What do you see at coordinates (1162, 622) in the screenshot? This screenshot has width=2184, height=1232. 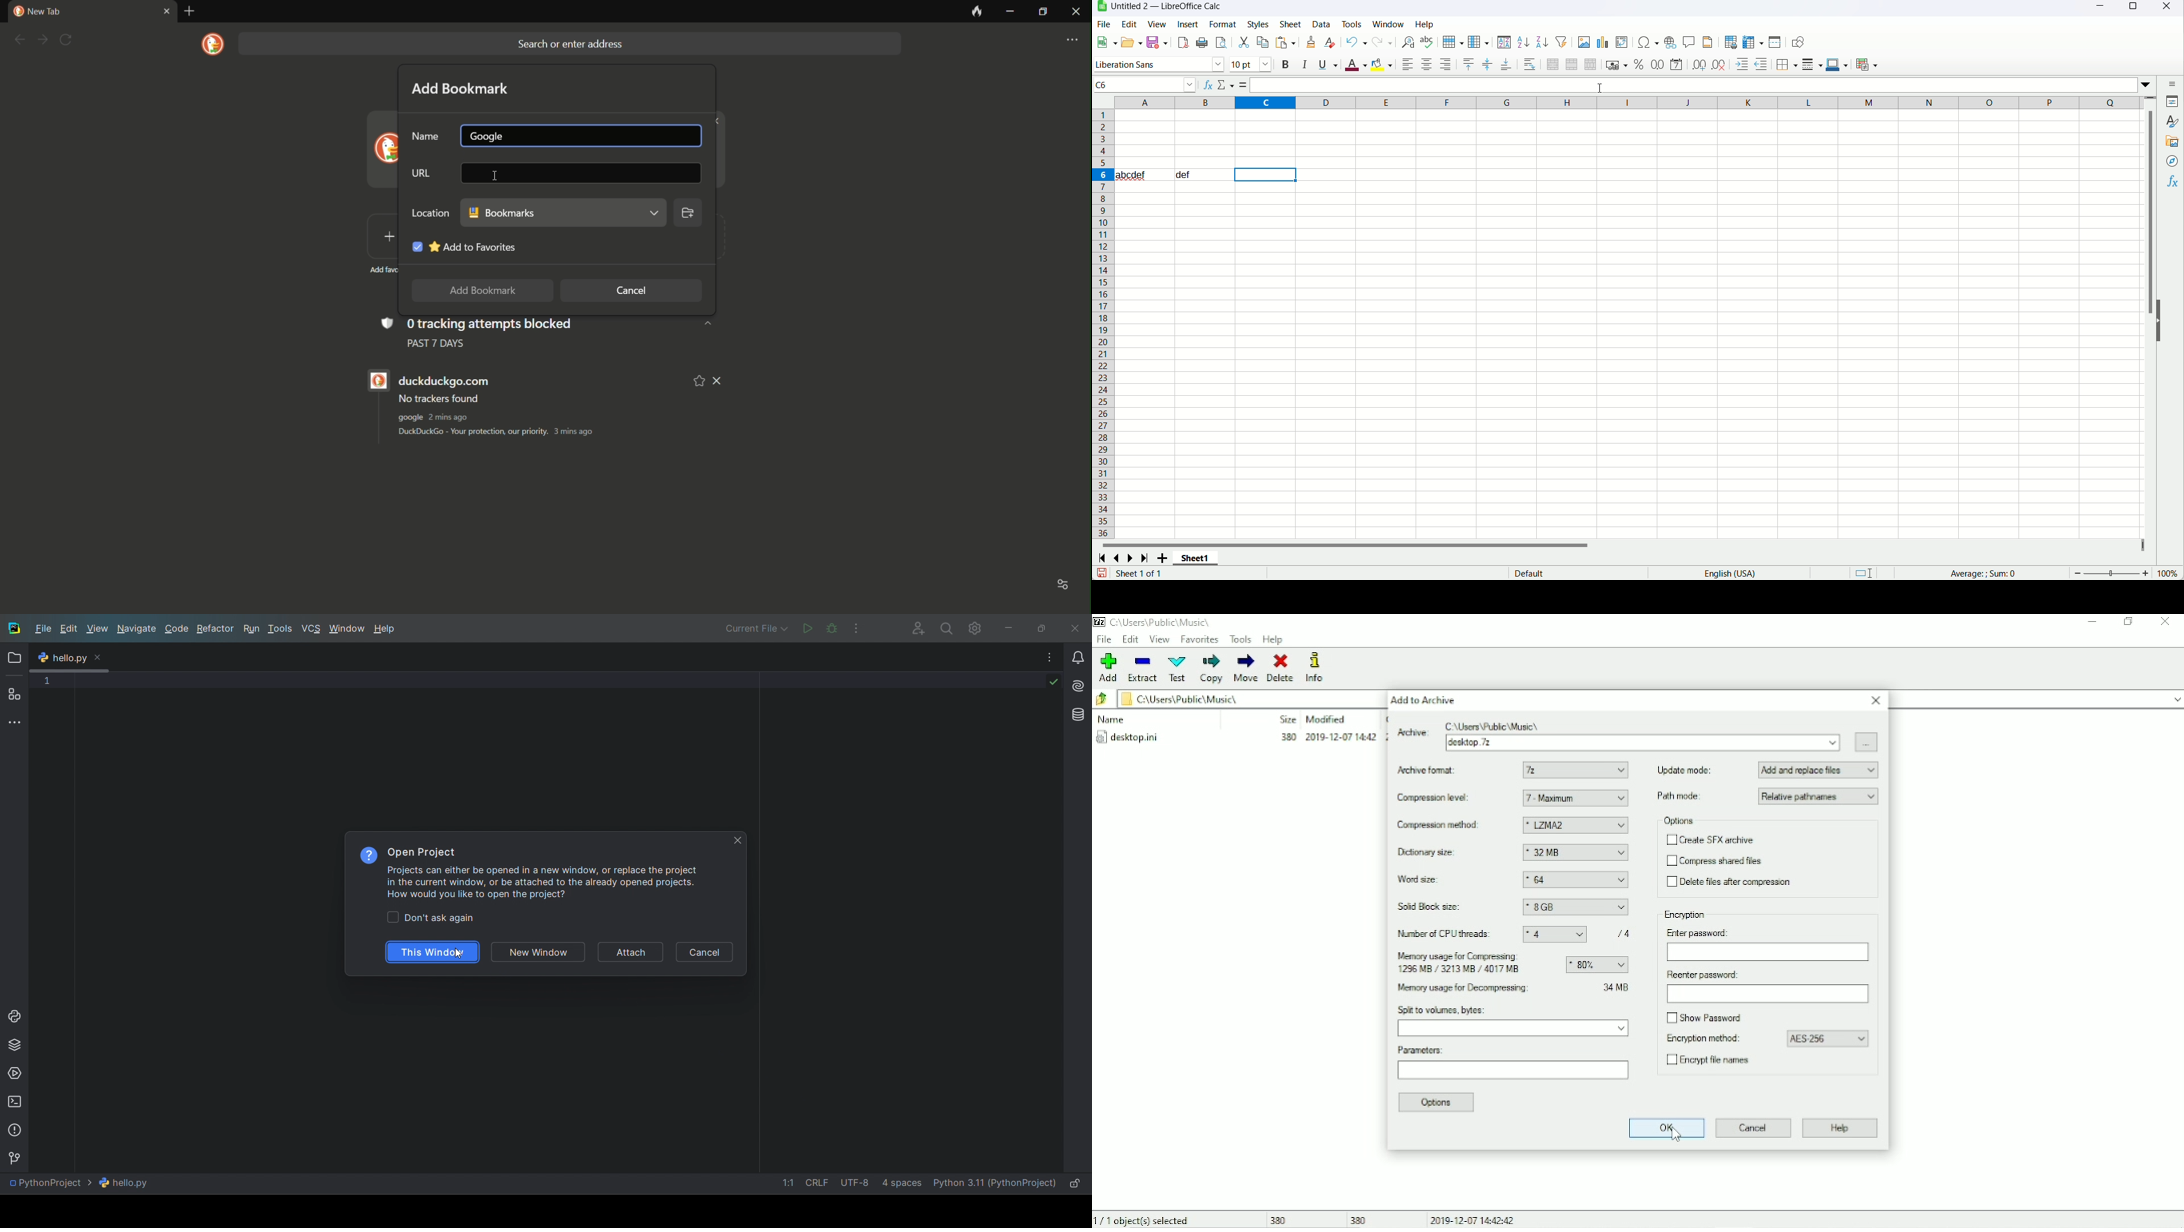 I see `File location` at bounding box center [1162, 622].